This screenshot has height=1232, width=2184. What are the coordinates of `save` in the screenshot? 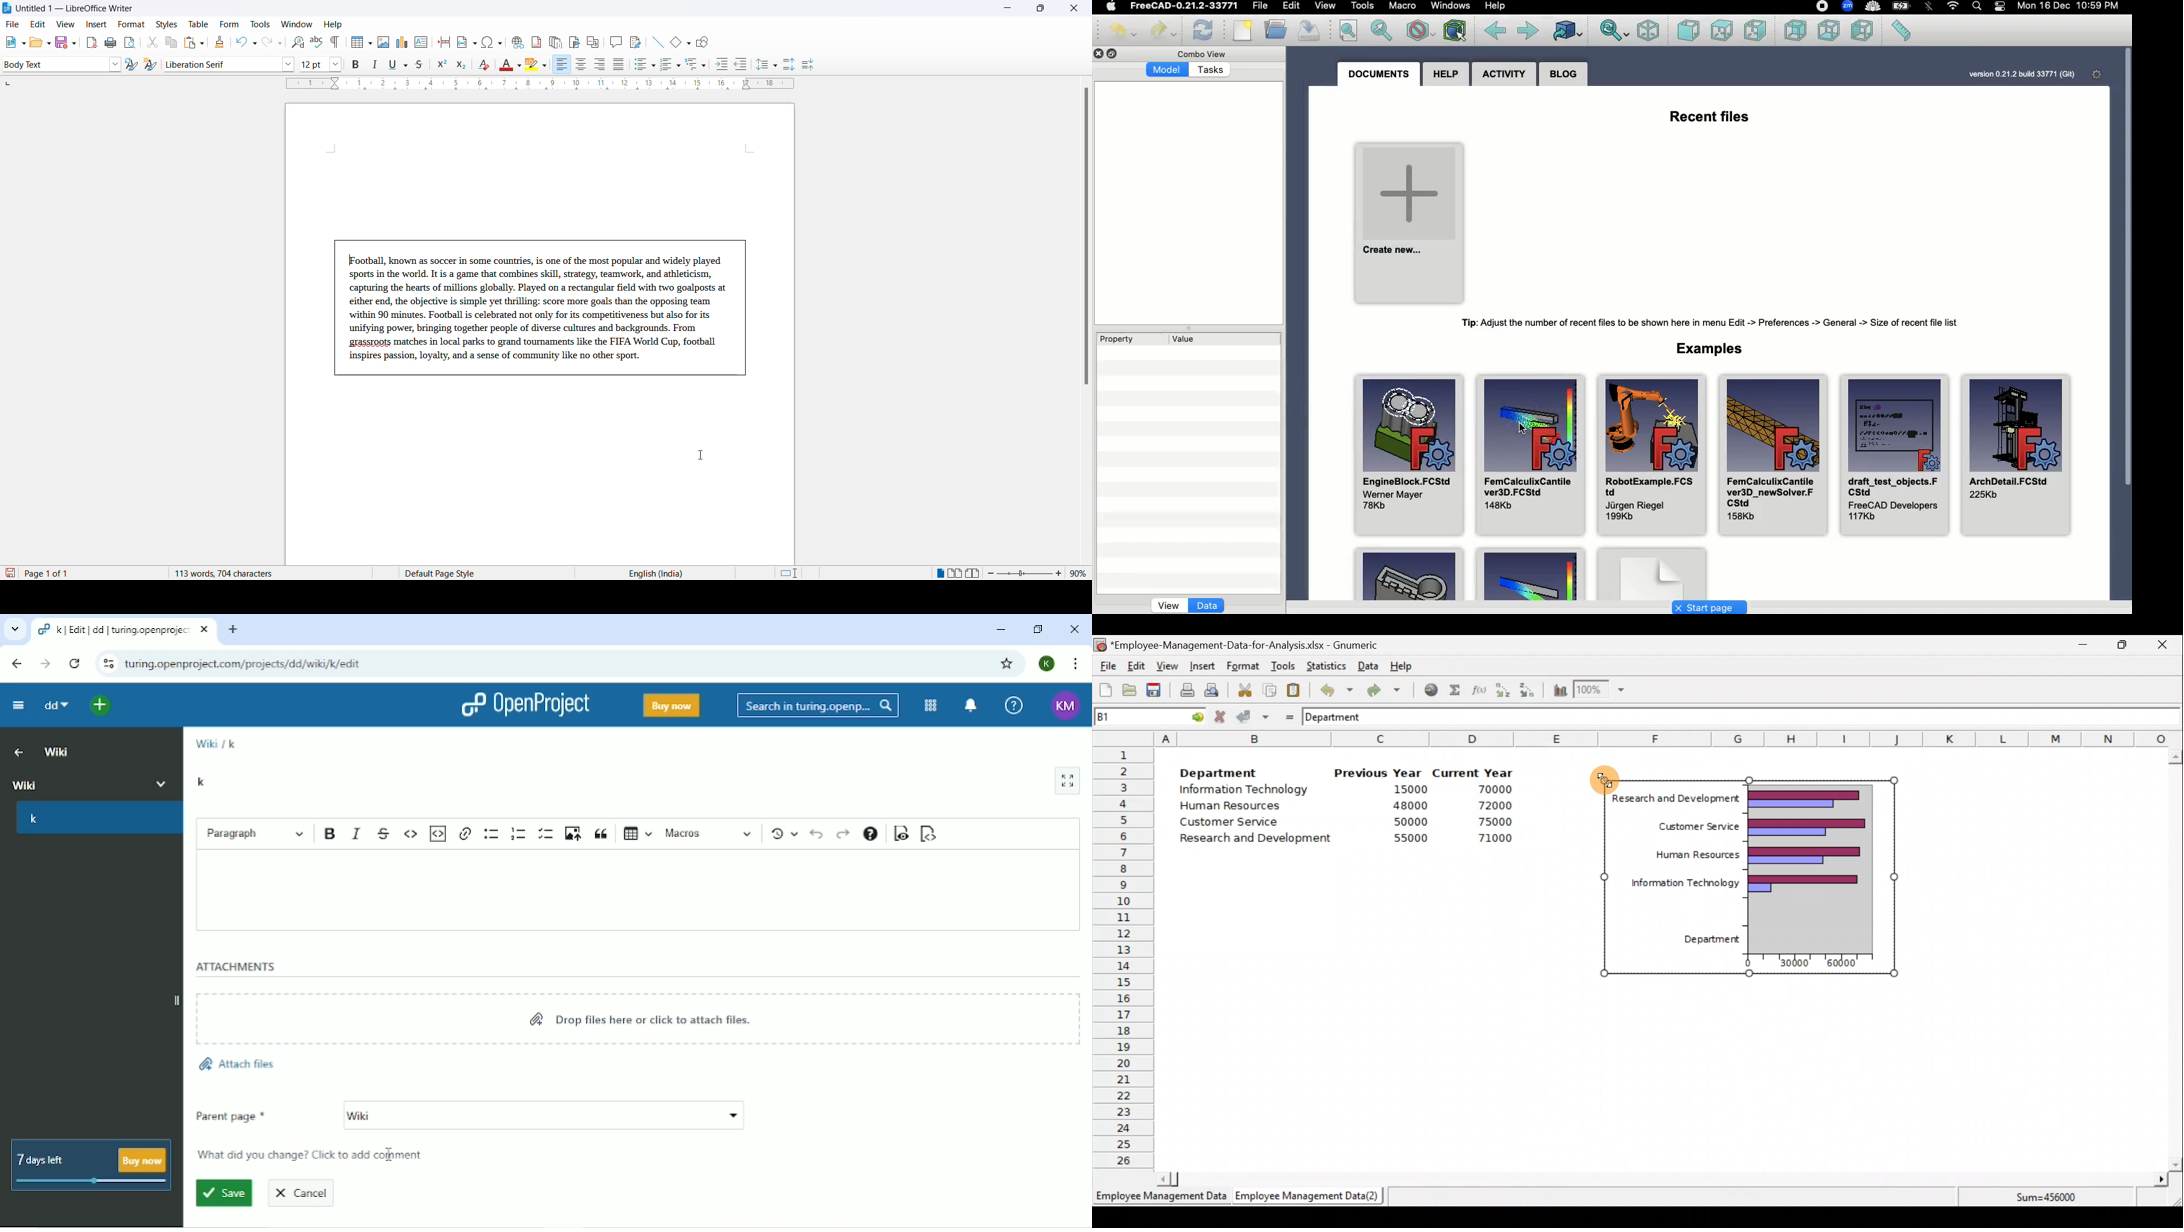 It's located at (11, 573).